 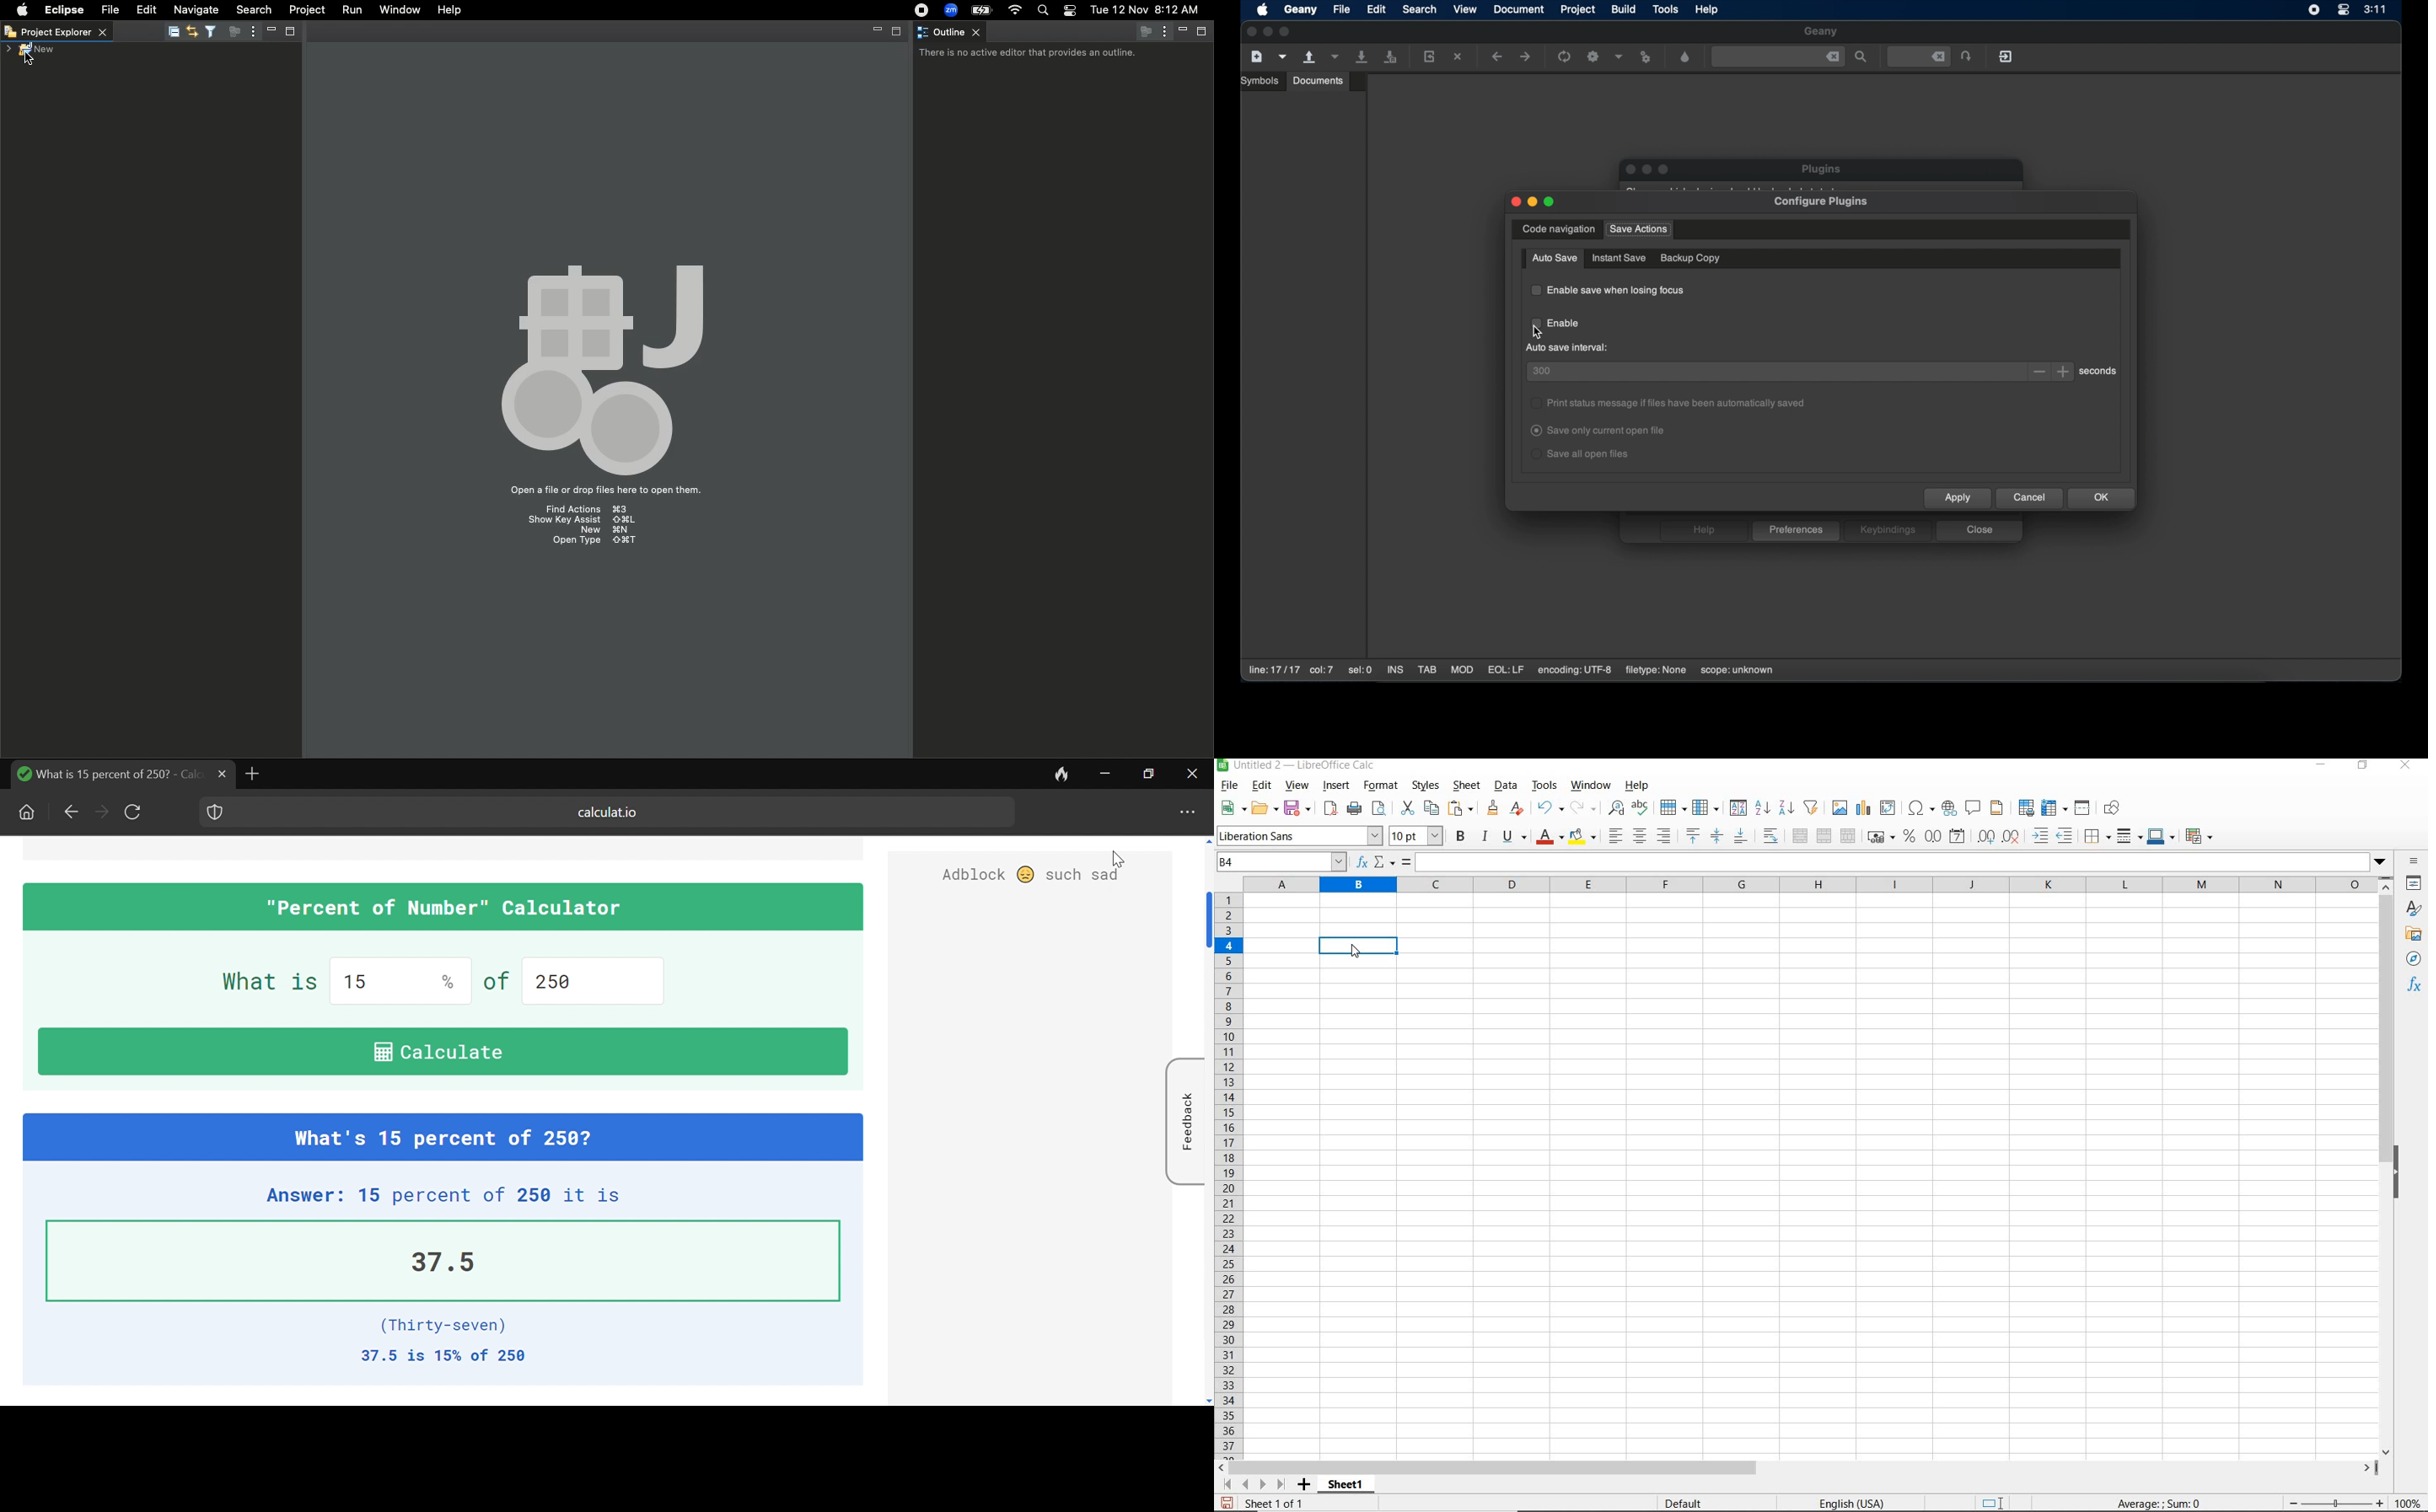 I want to click on print, so click(x=1355, y=808).